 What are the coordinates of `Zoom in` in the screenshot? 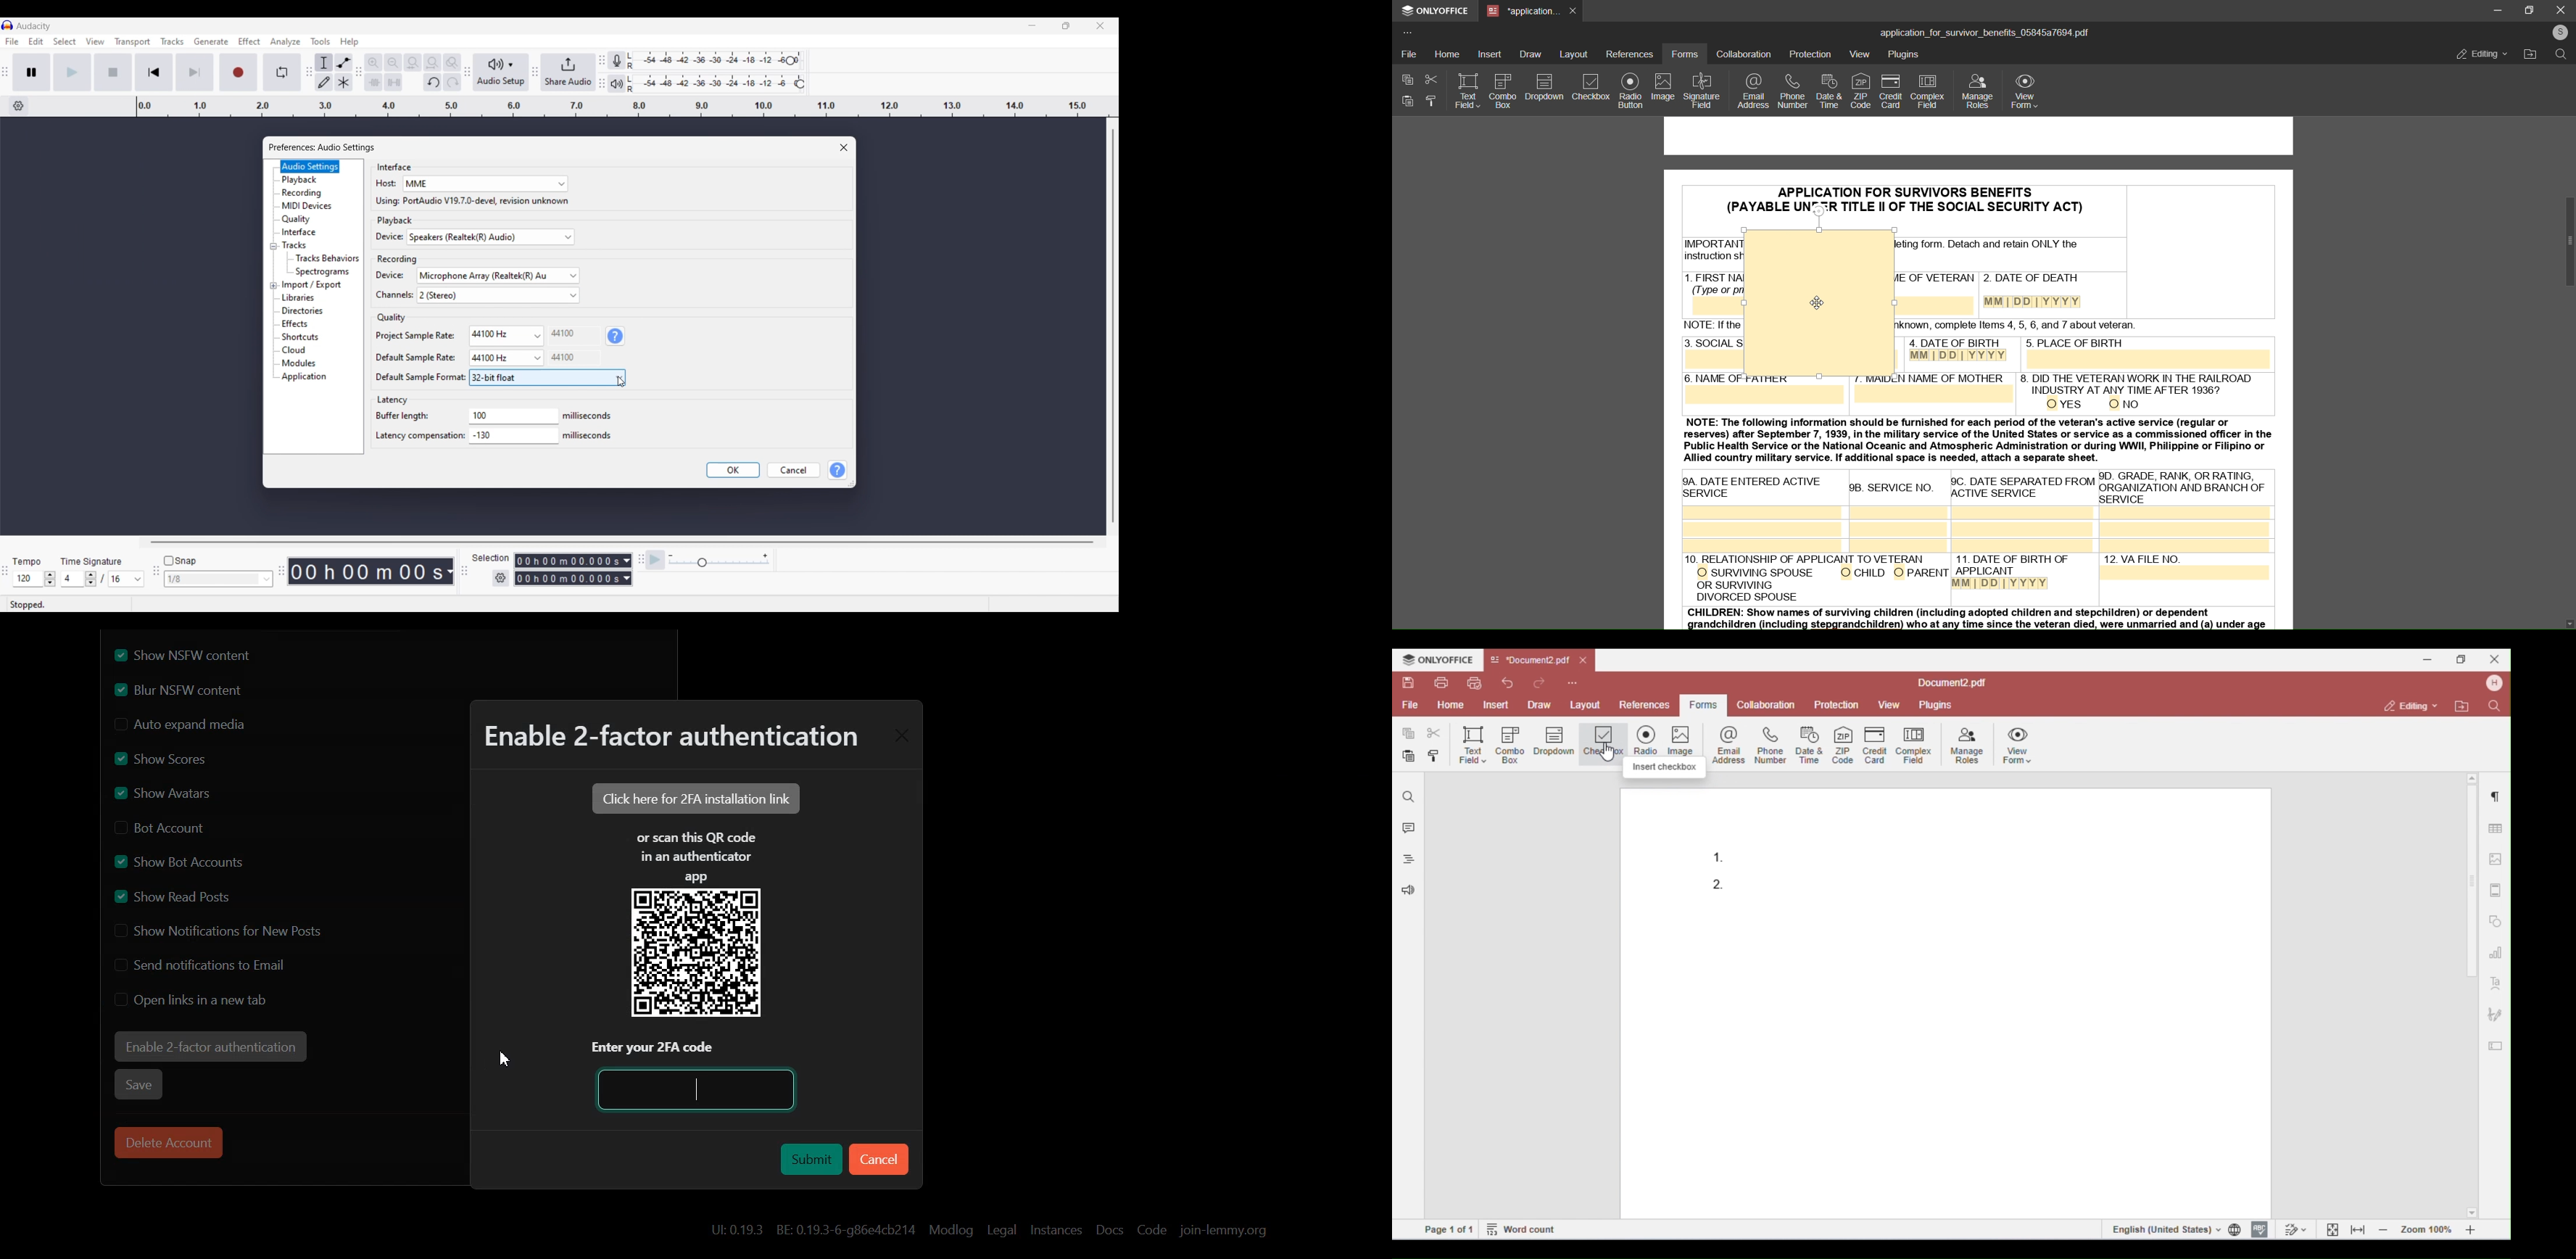 It's located at (373, 62).